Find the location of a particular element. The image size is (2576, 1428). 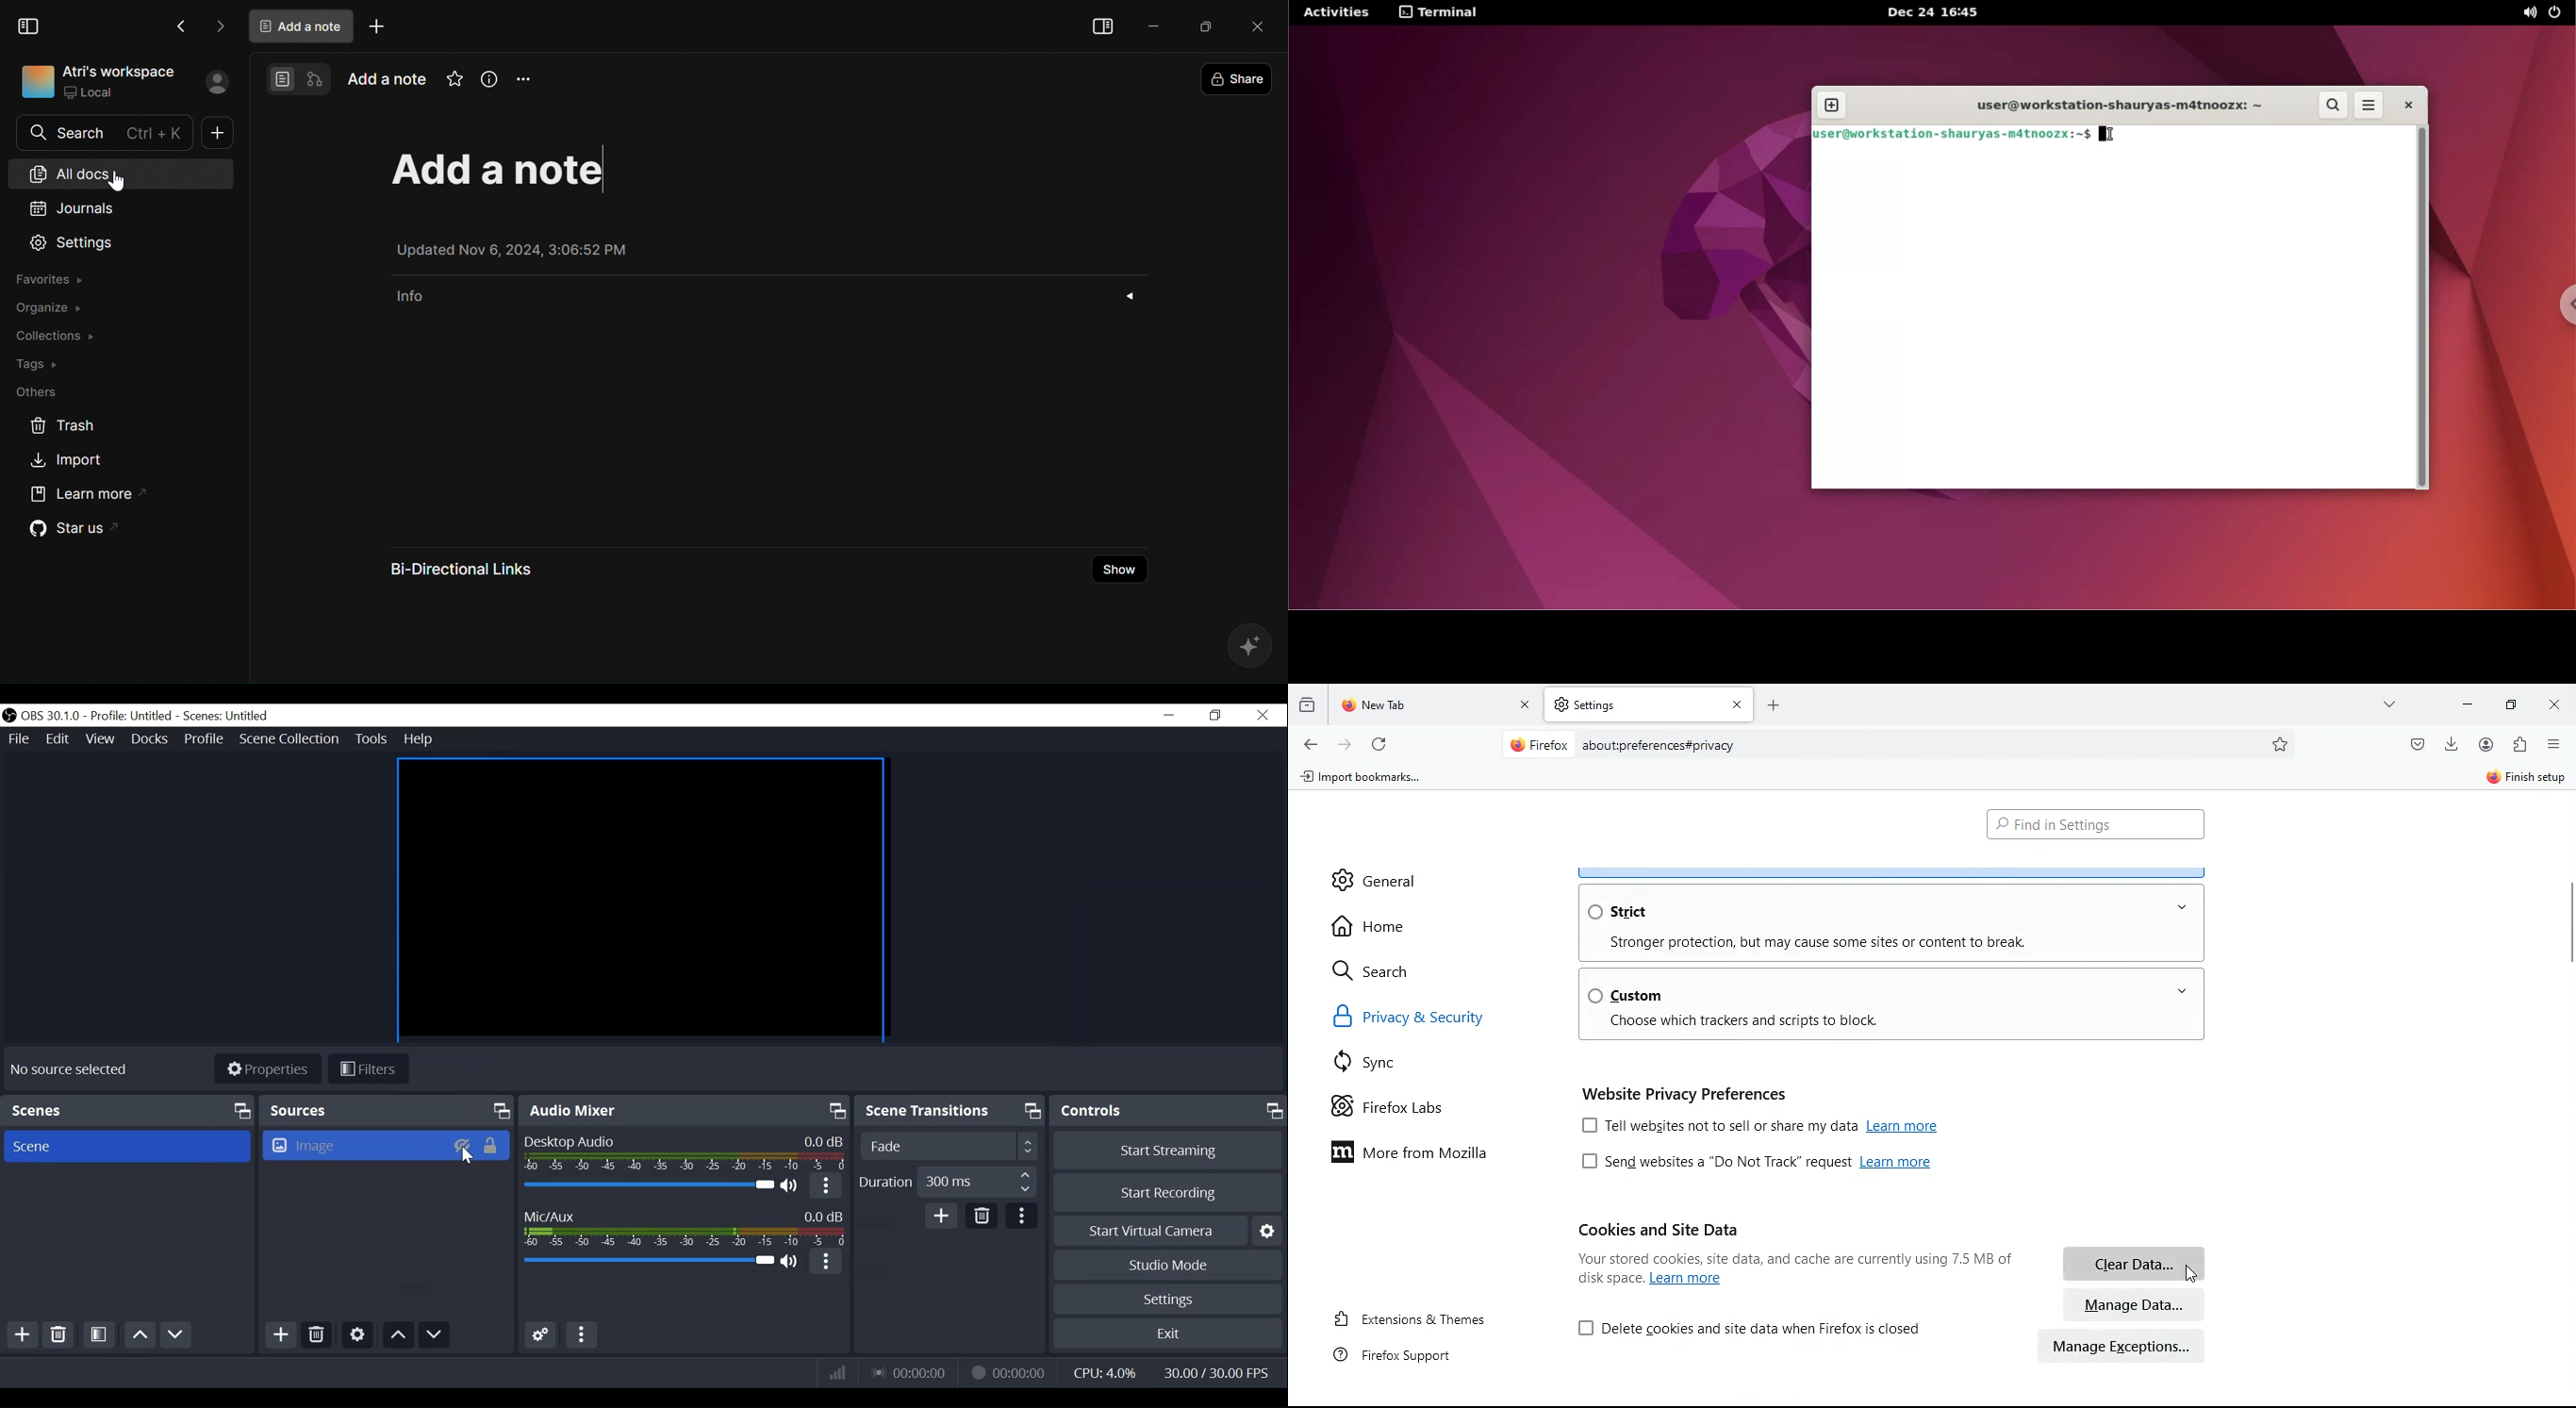

scroll bar is located at coordinates (2568, 919).